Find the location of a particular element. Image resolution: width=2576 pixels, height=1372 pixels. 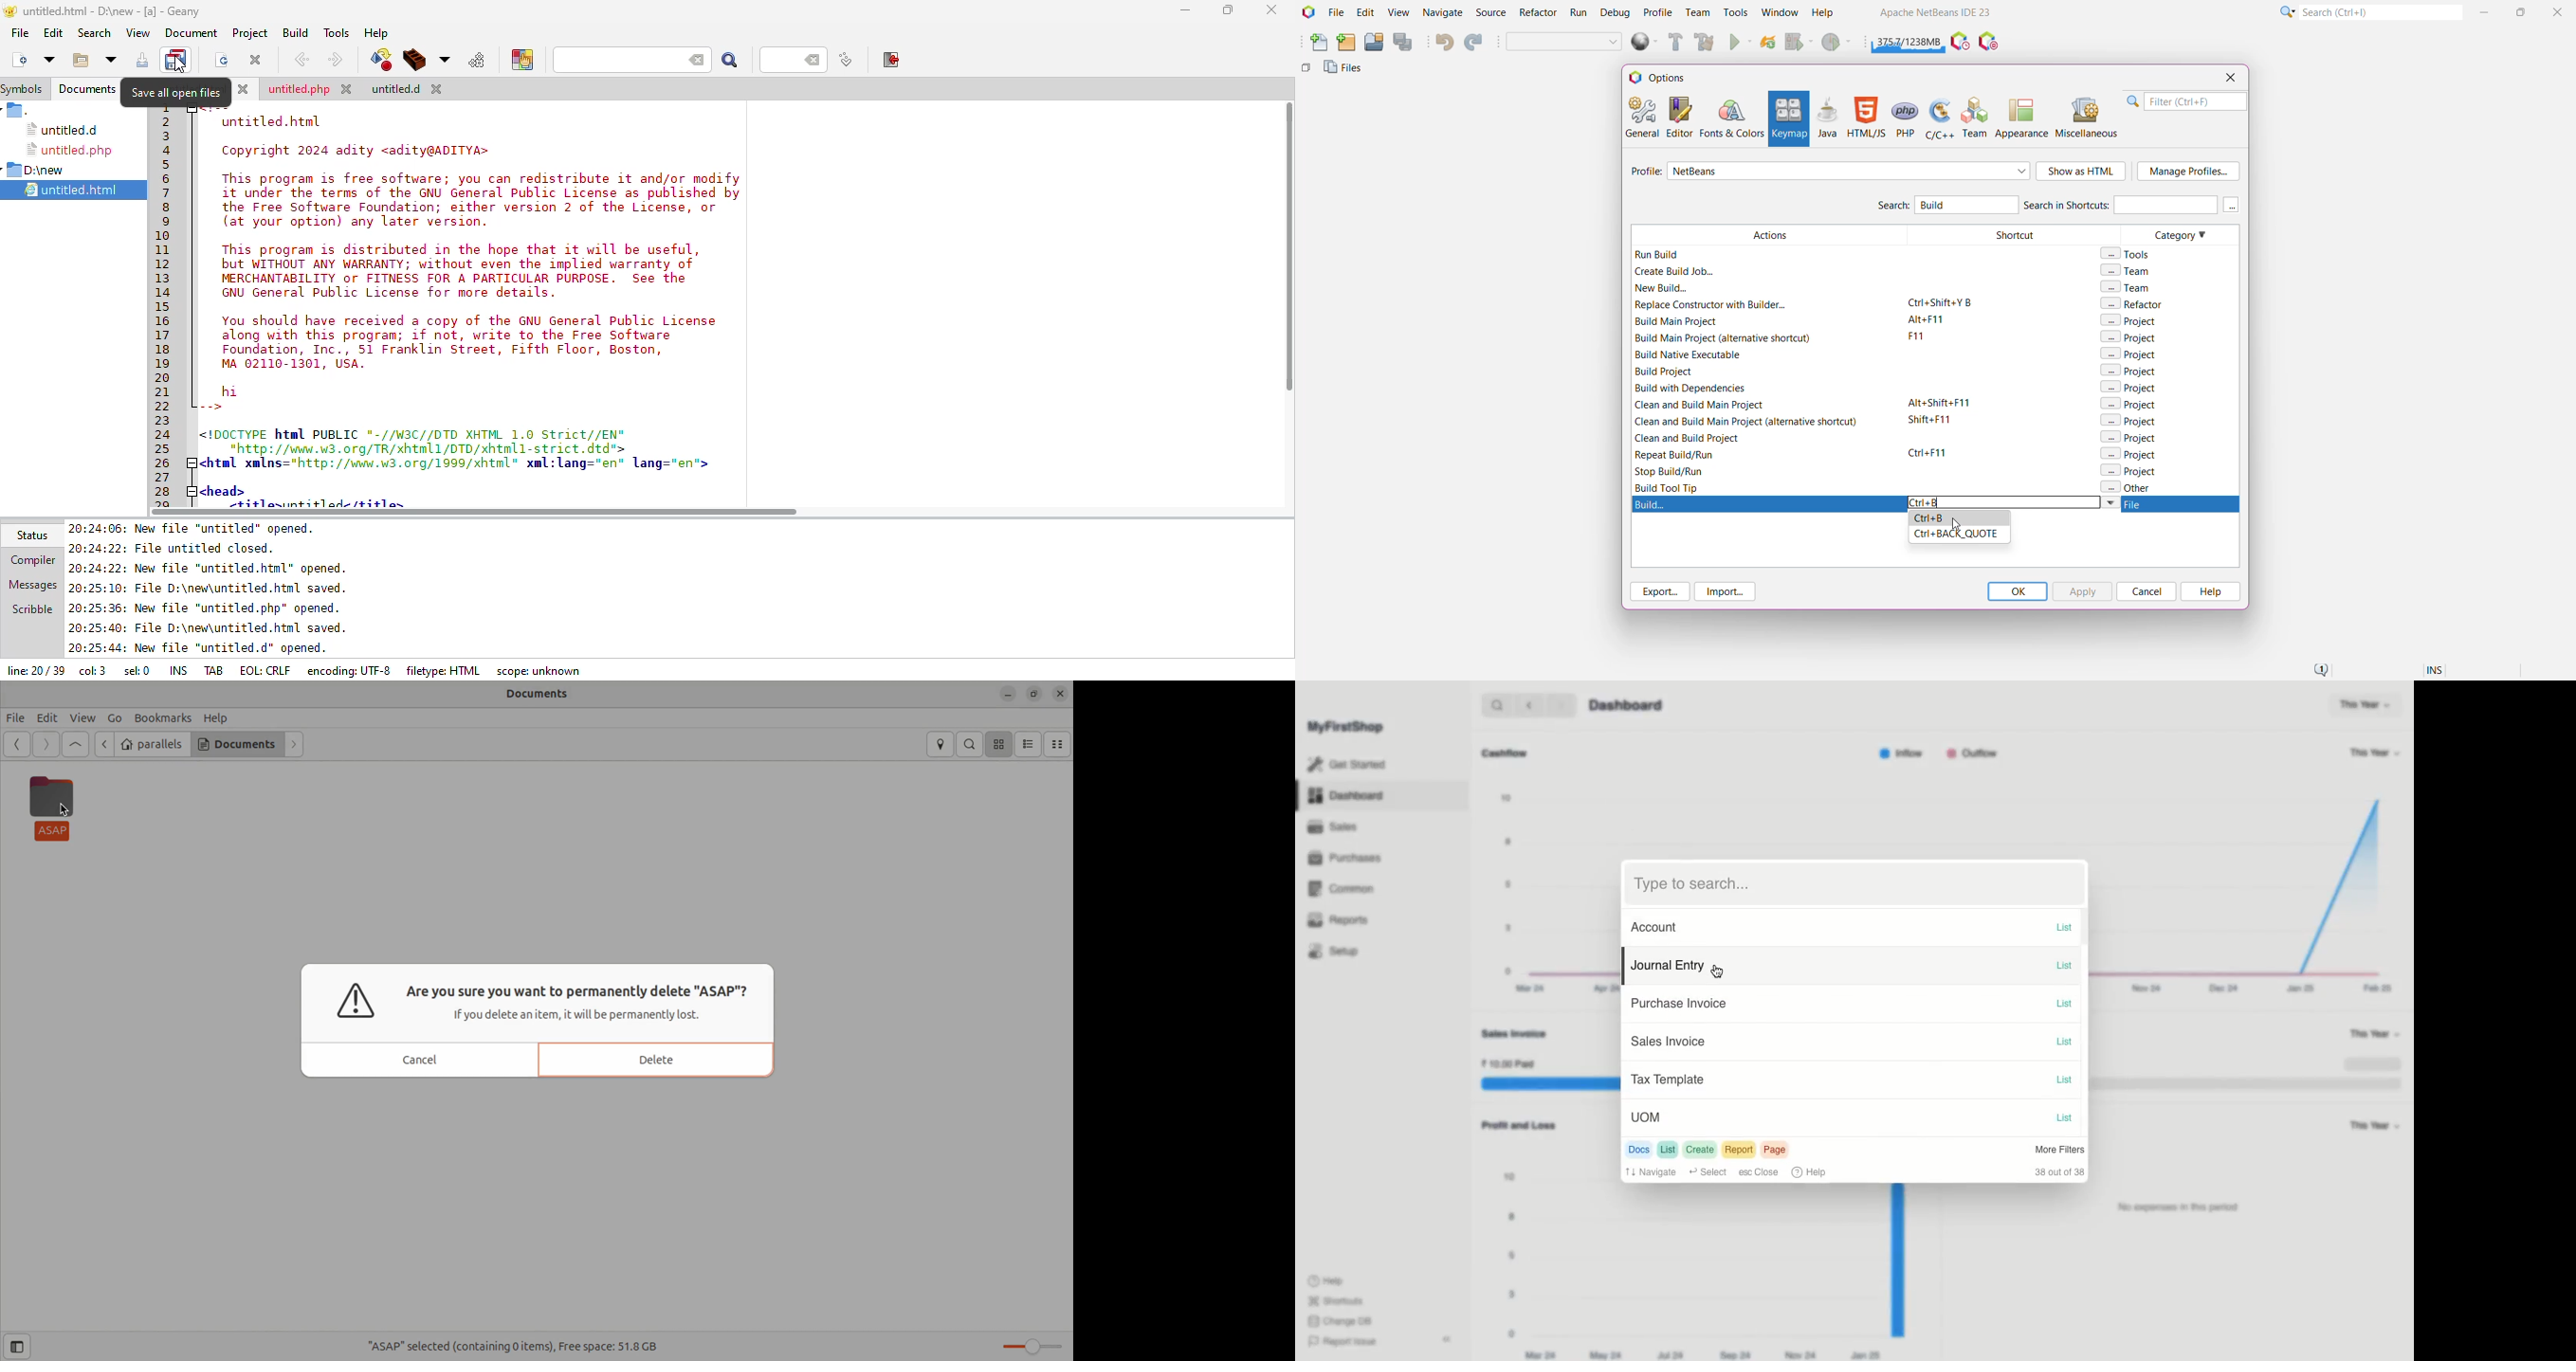

close is located at coordinates (254, 60).